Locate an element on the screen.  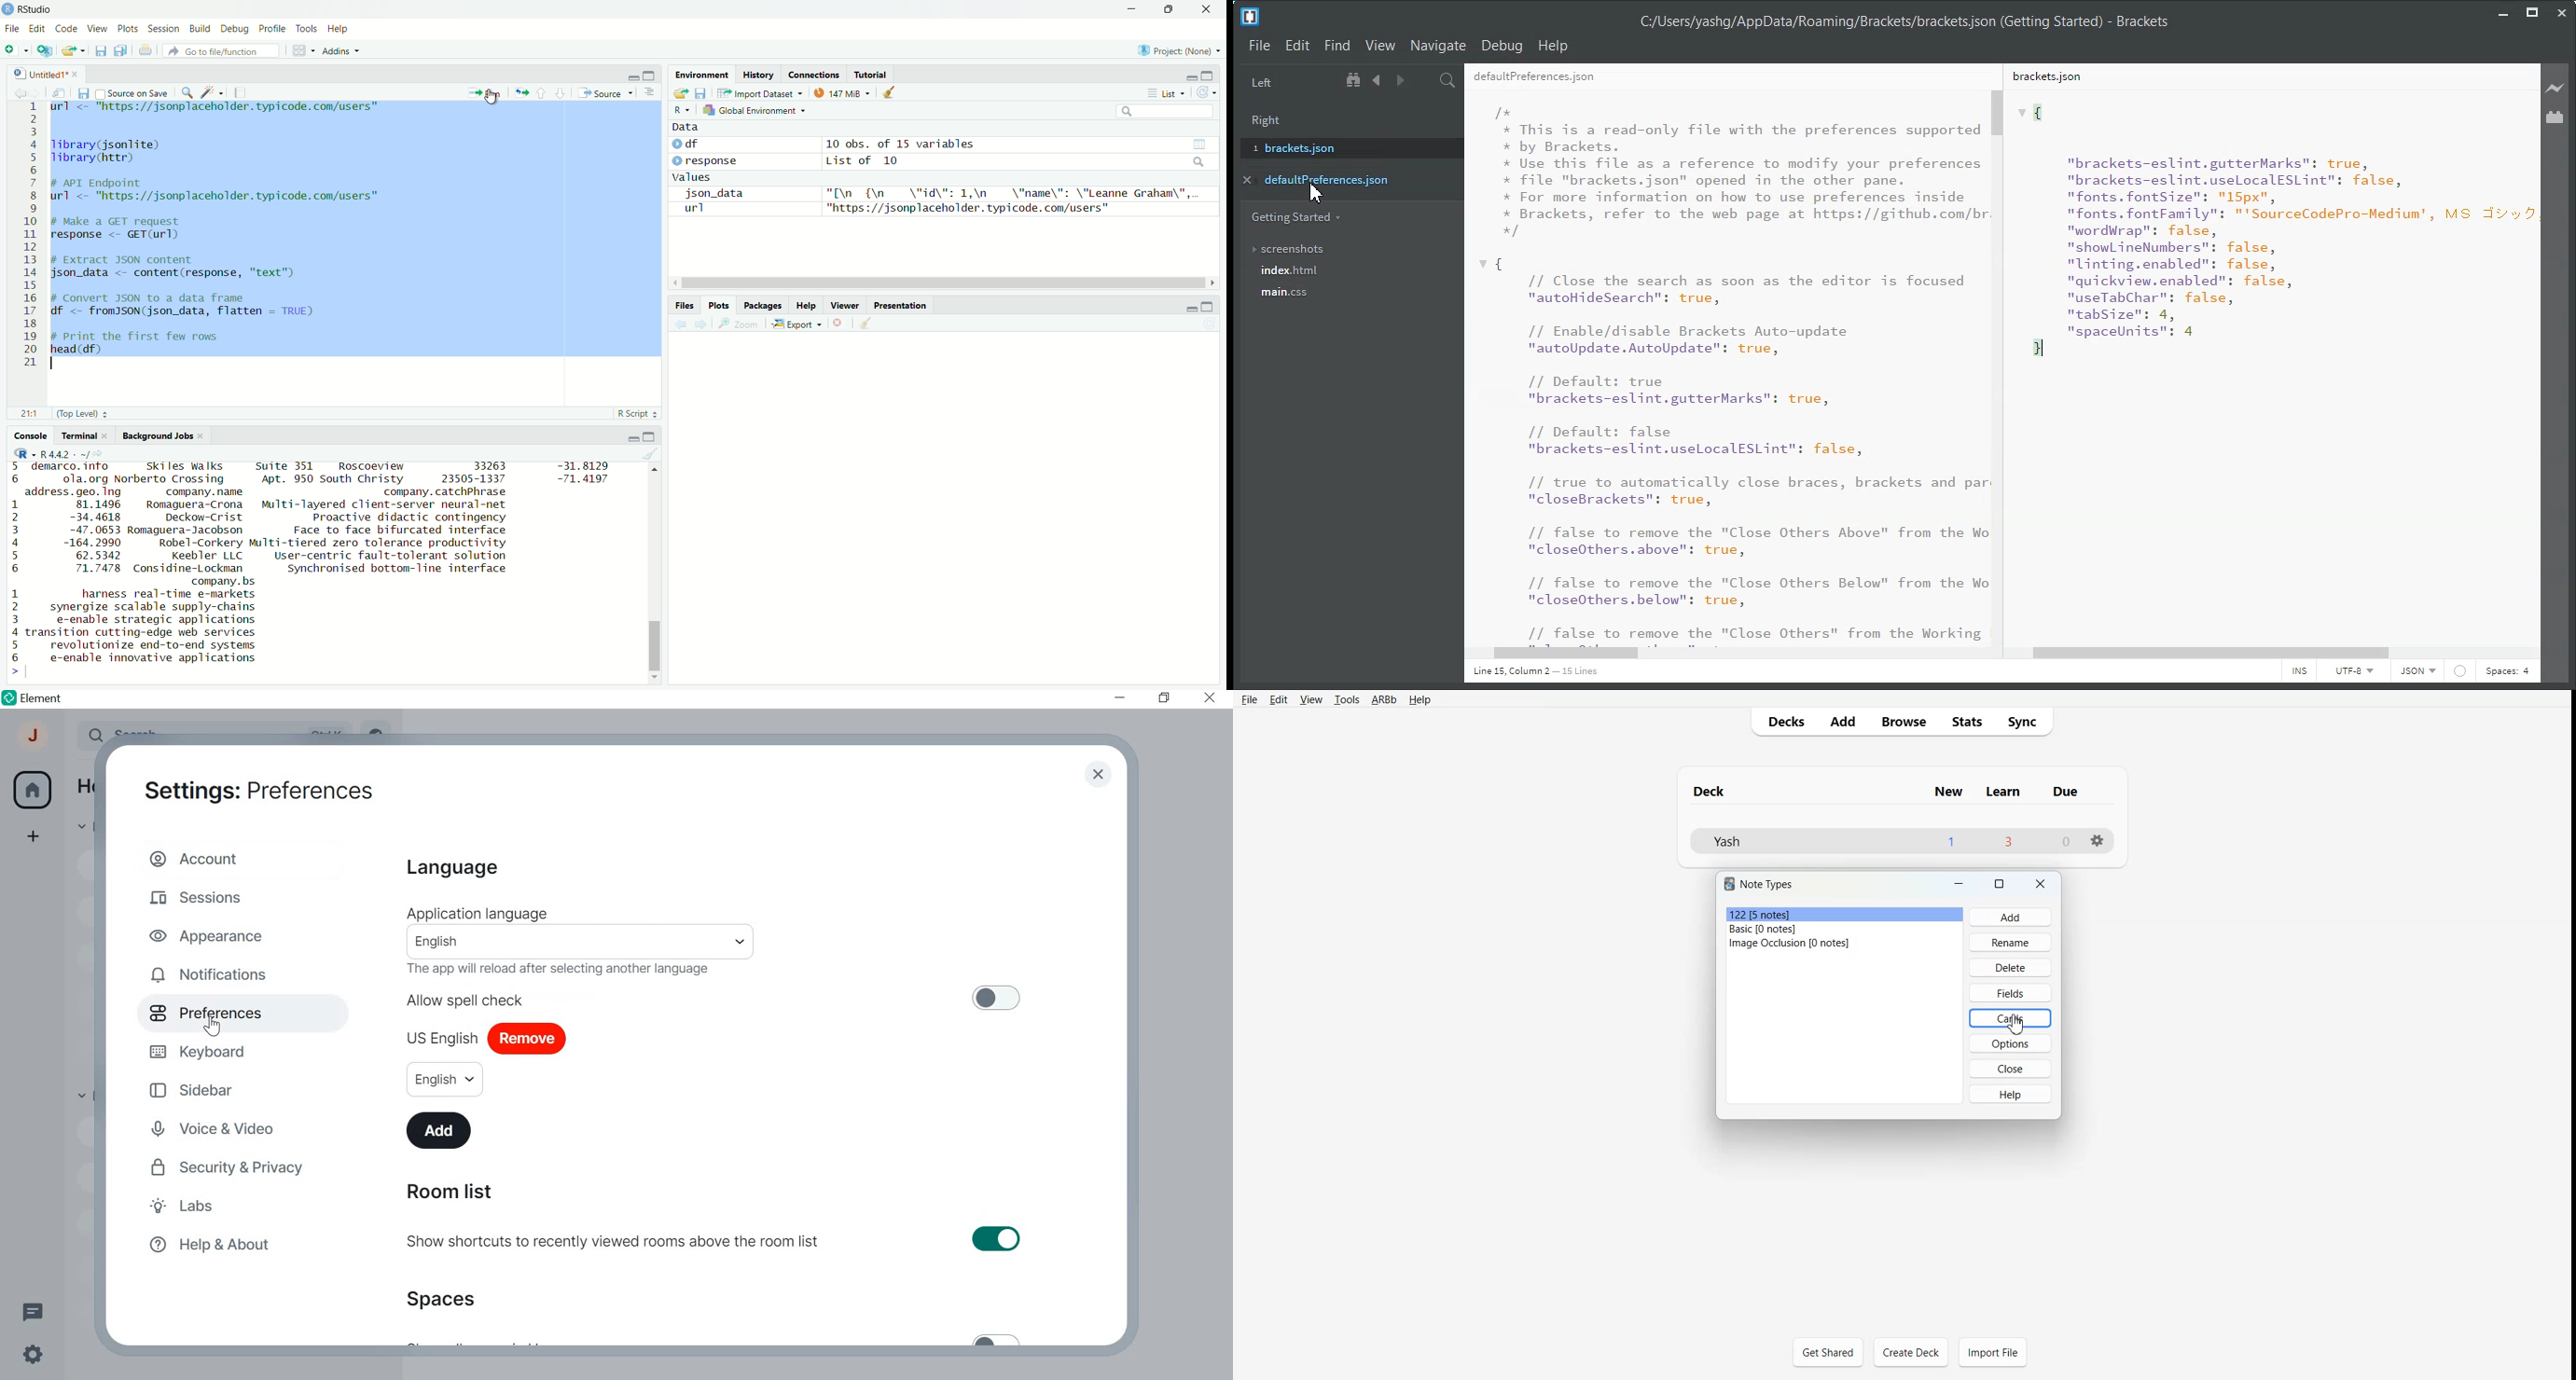
Plots is located at coordinates (718, 305).